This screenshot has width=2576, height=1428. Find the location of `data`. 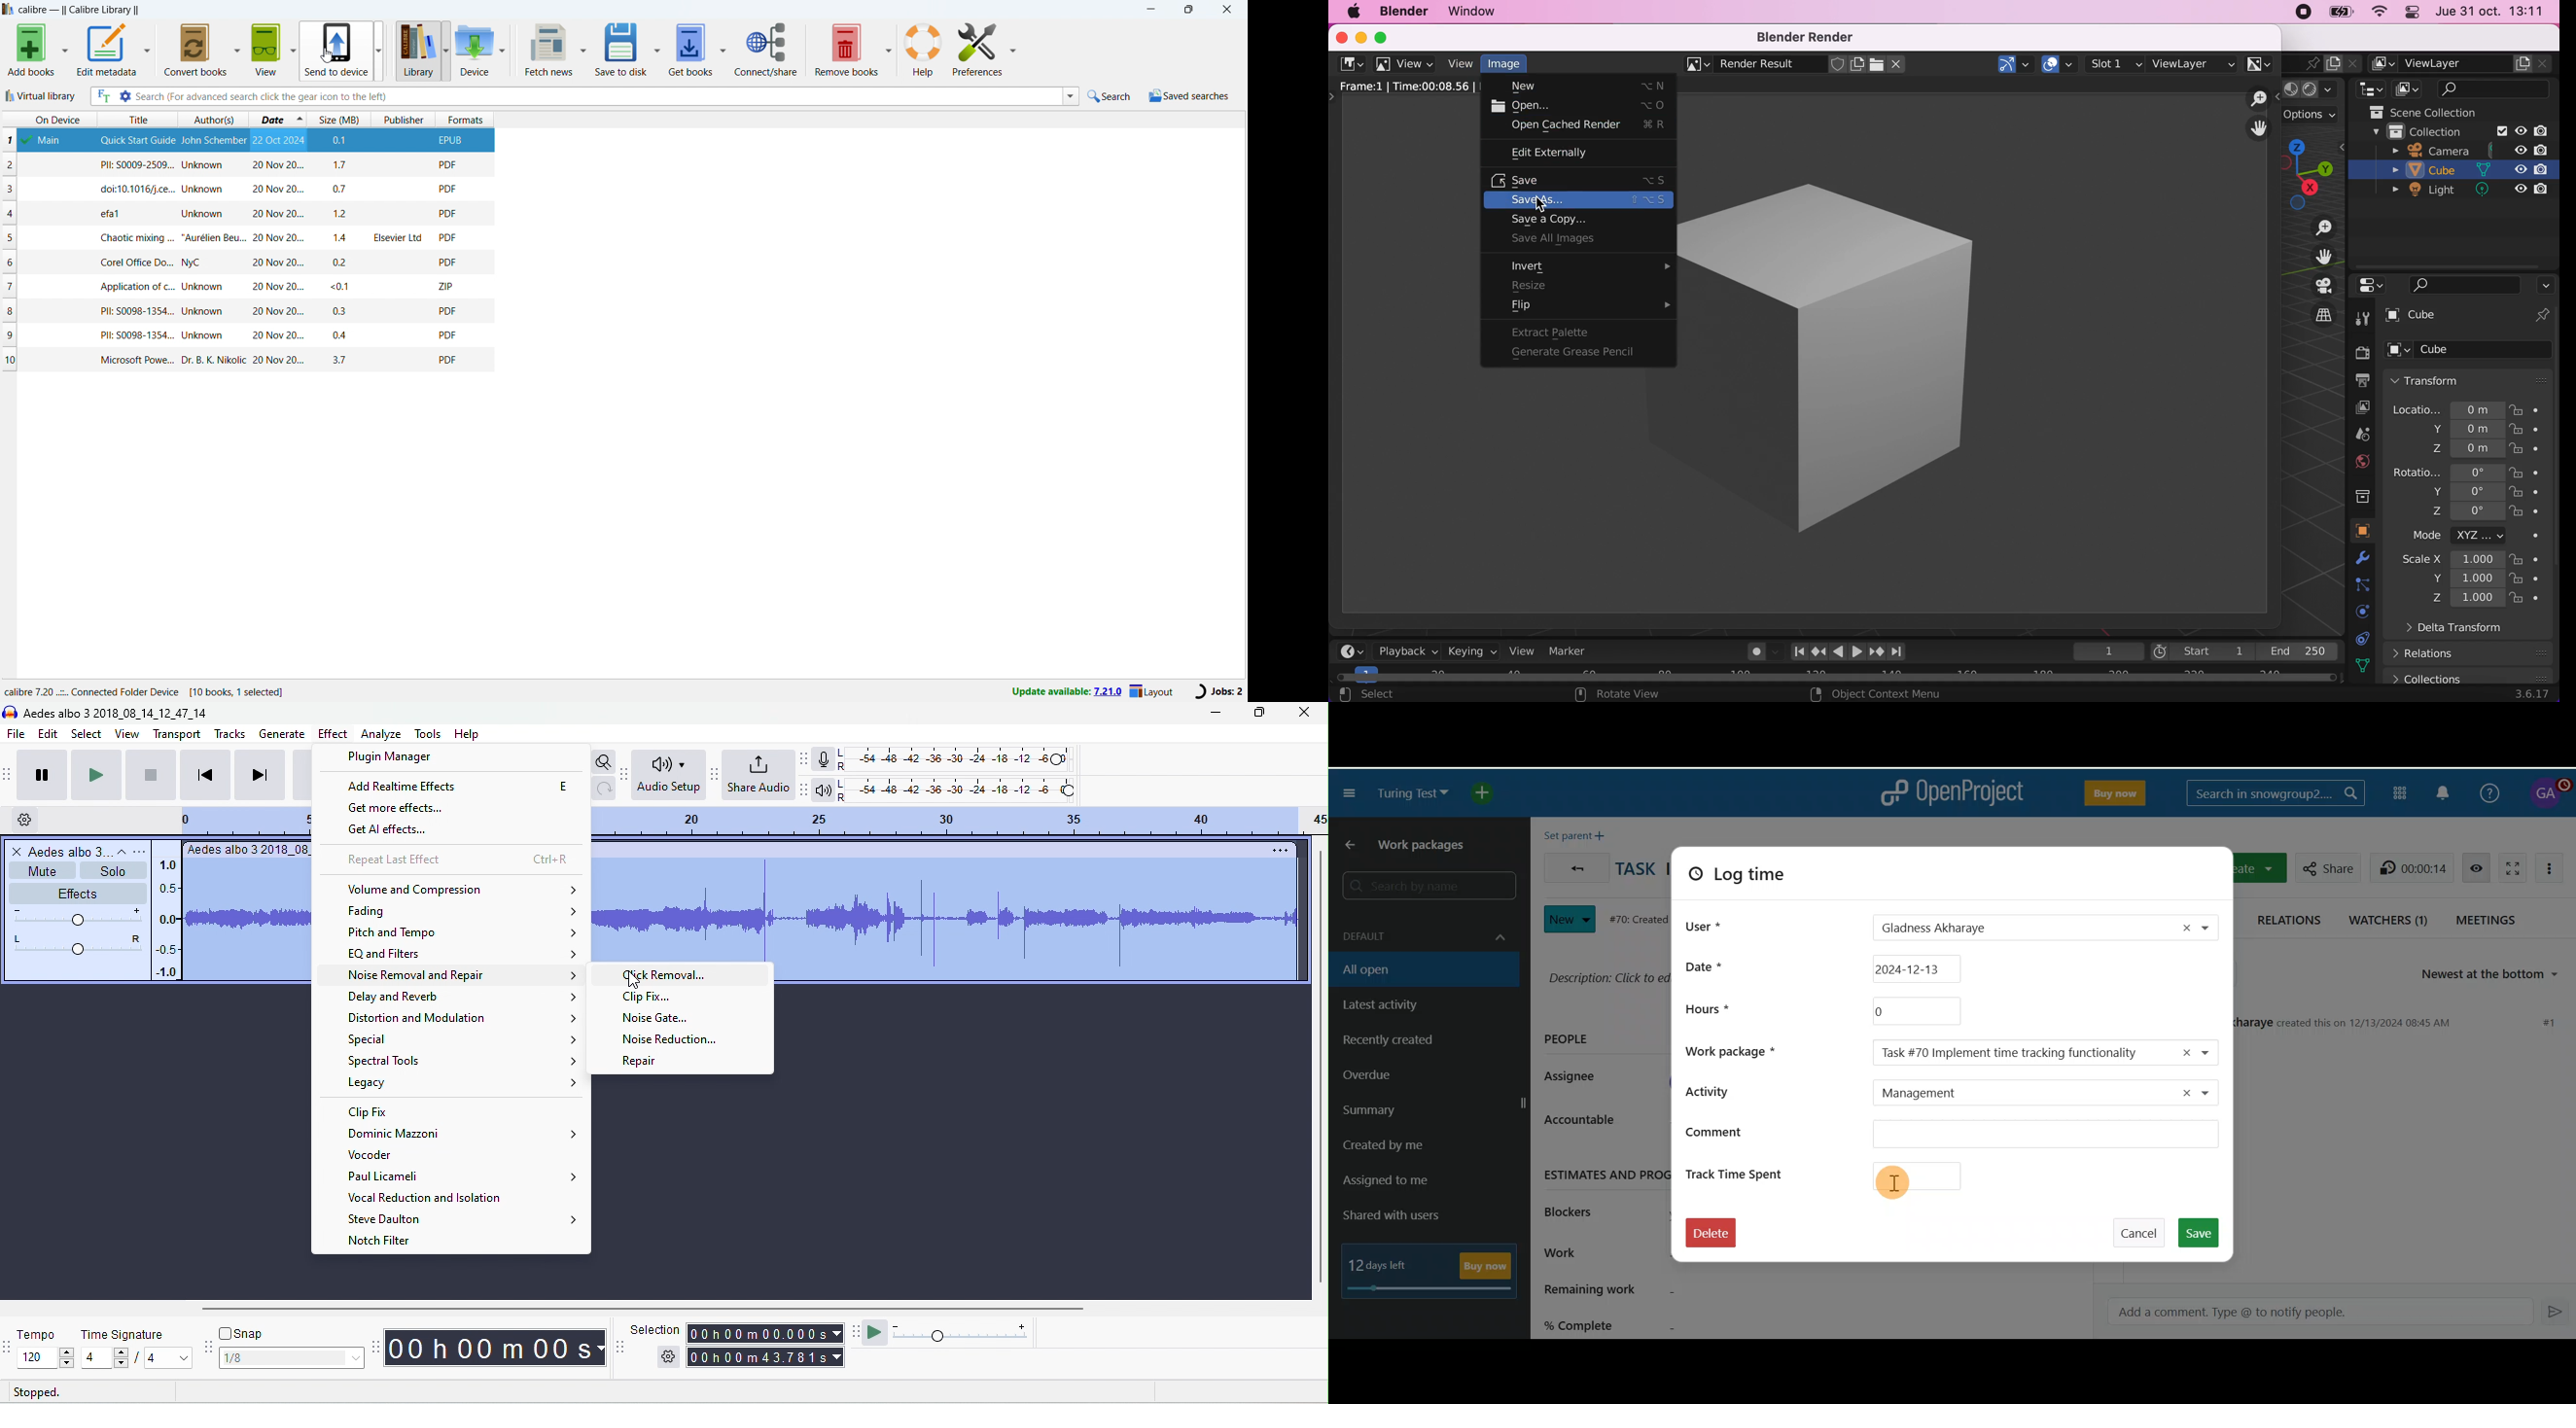

data is located at coordinates (2367, 638).